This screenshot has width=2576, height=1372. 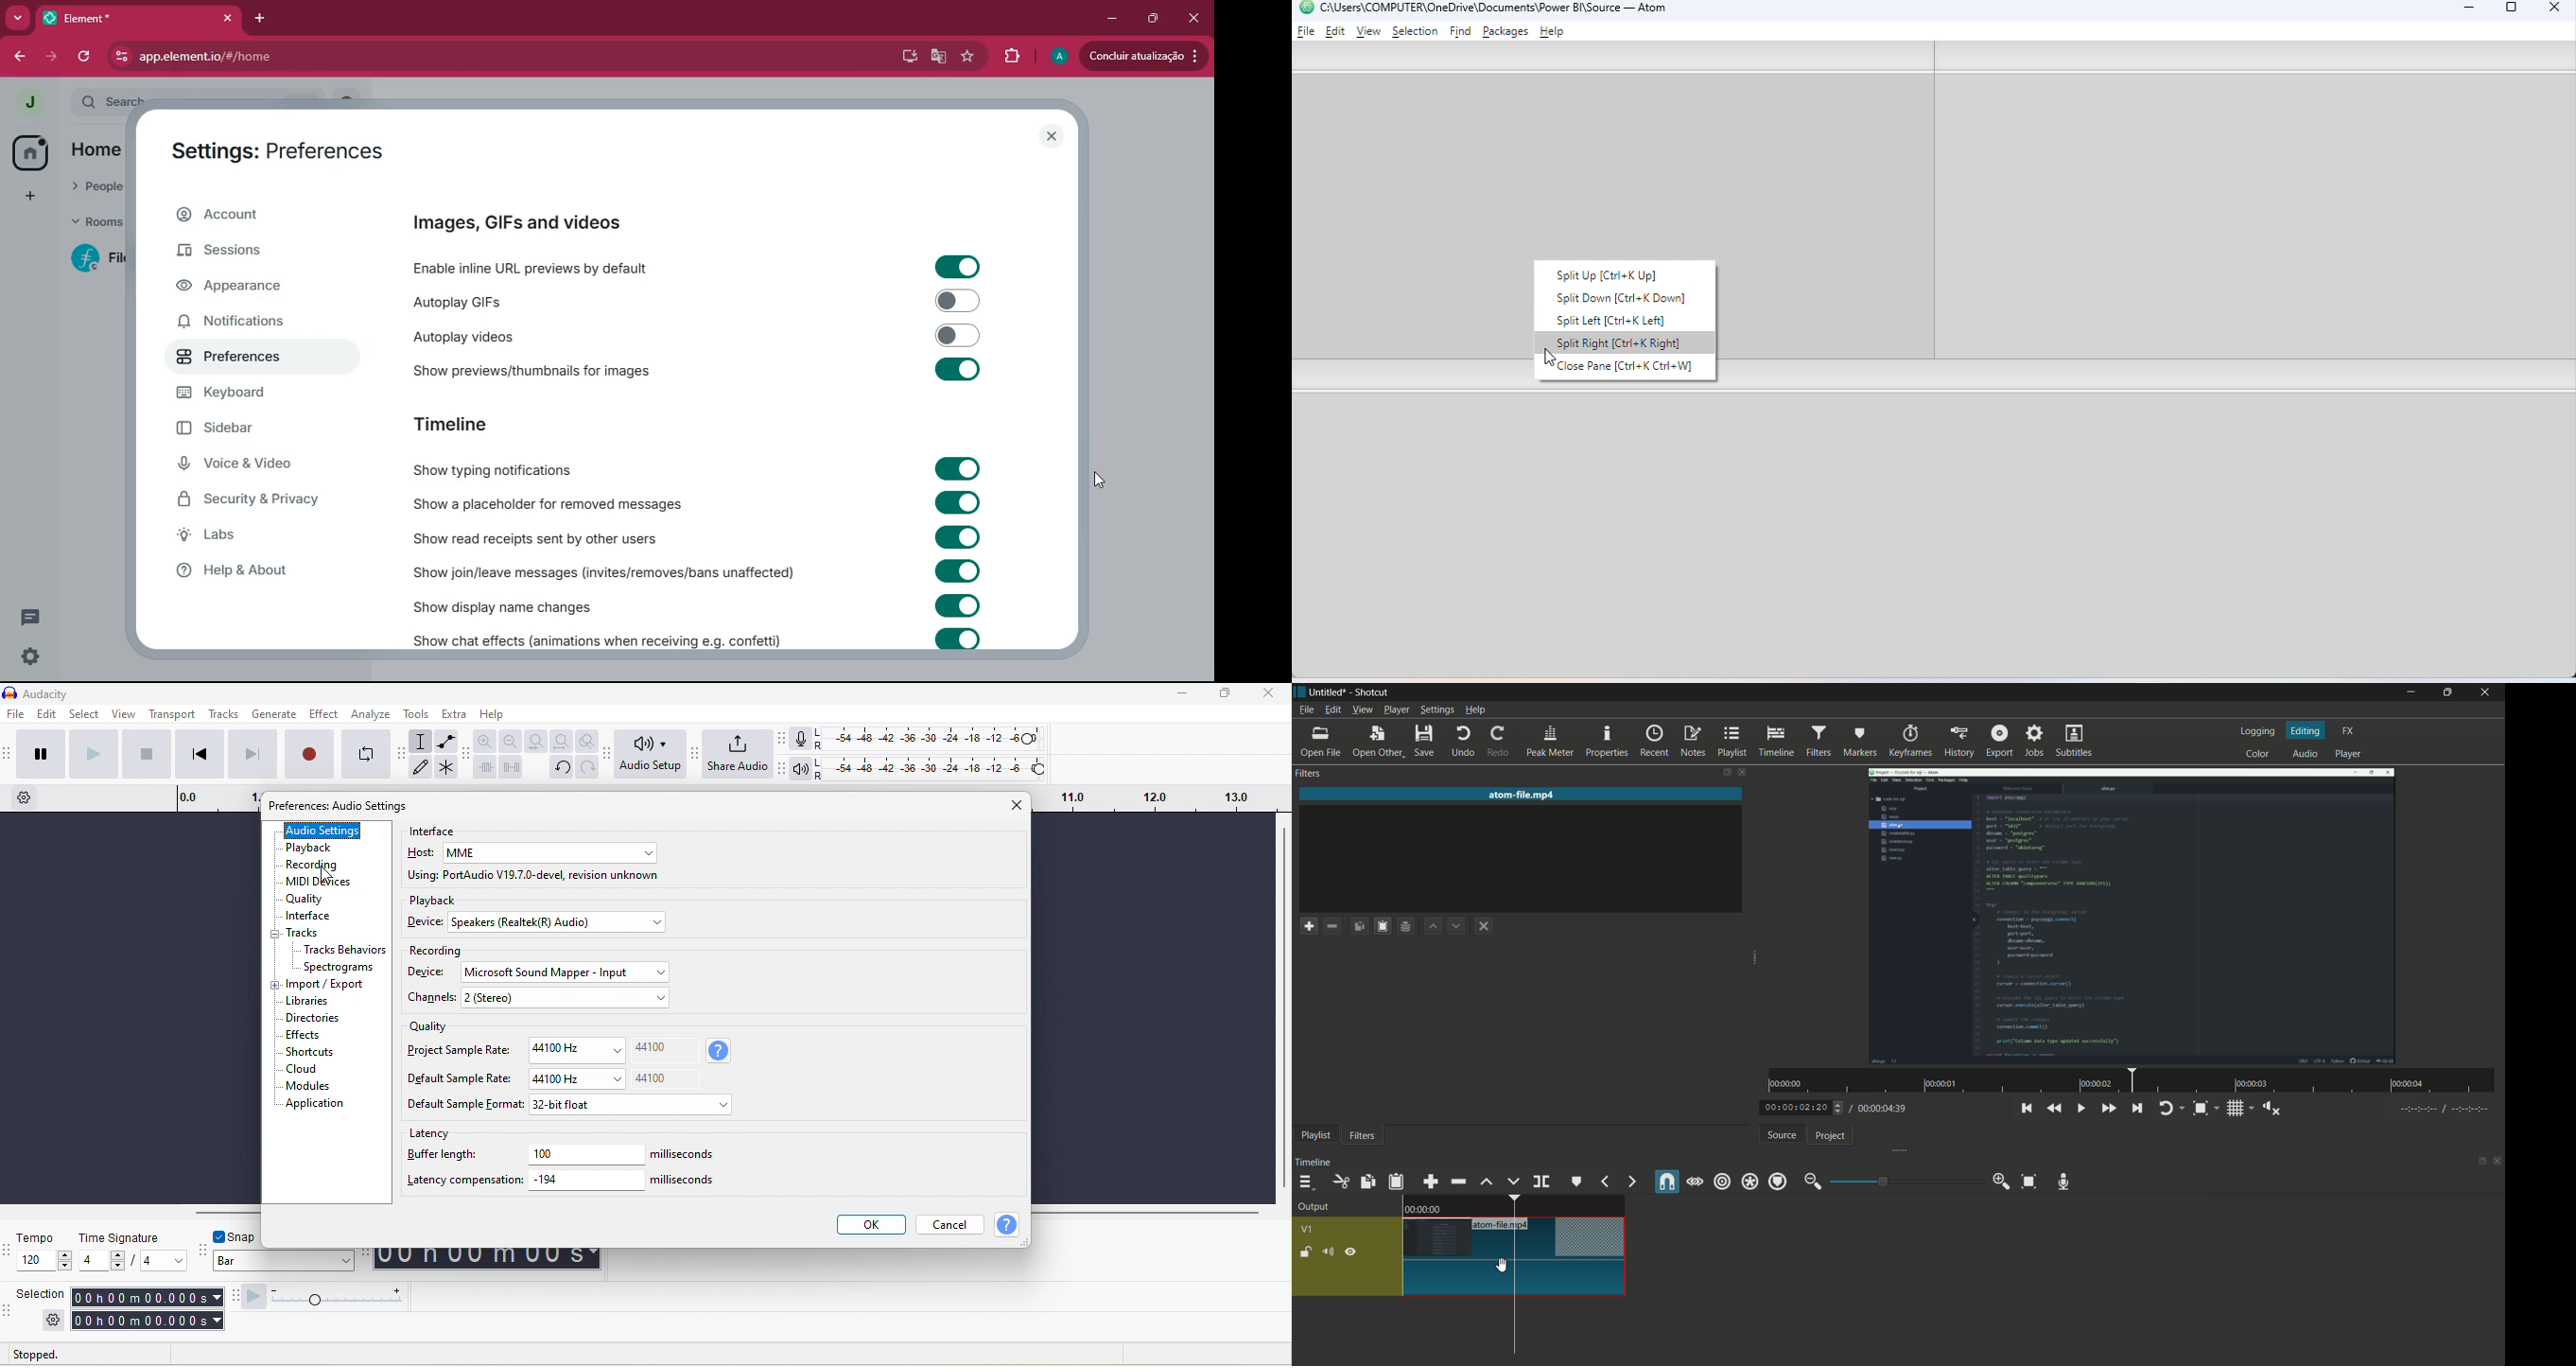 I want to click on timeline, so click(x=1314, y=1163).